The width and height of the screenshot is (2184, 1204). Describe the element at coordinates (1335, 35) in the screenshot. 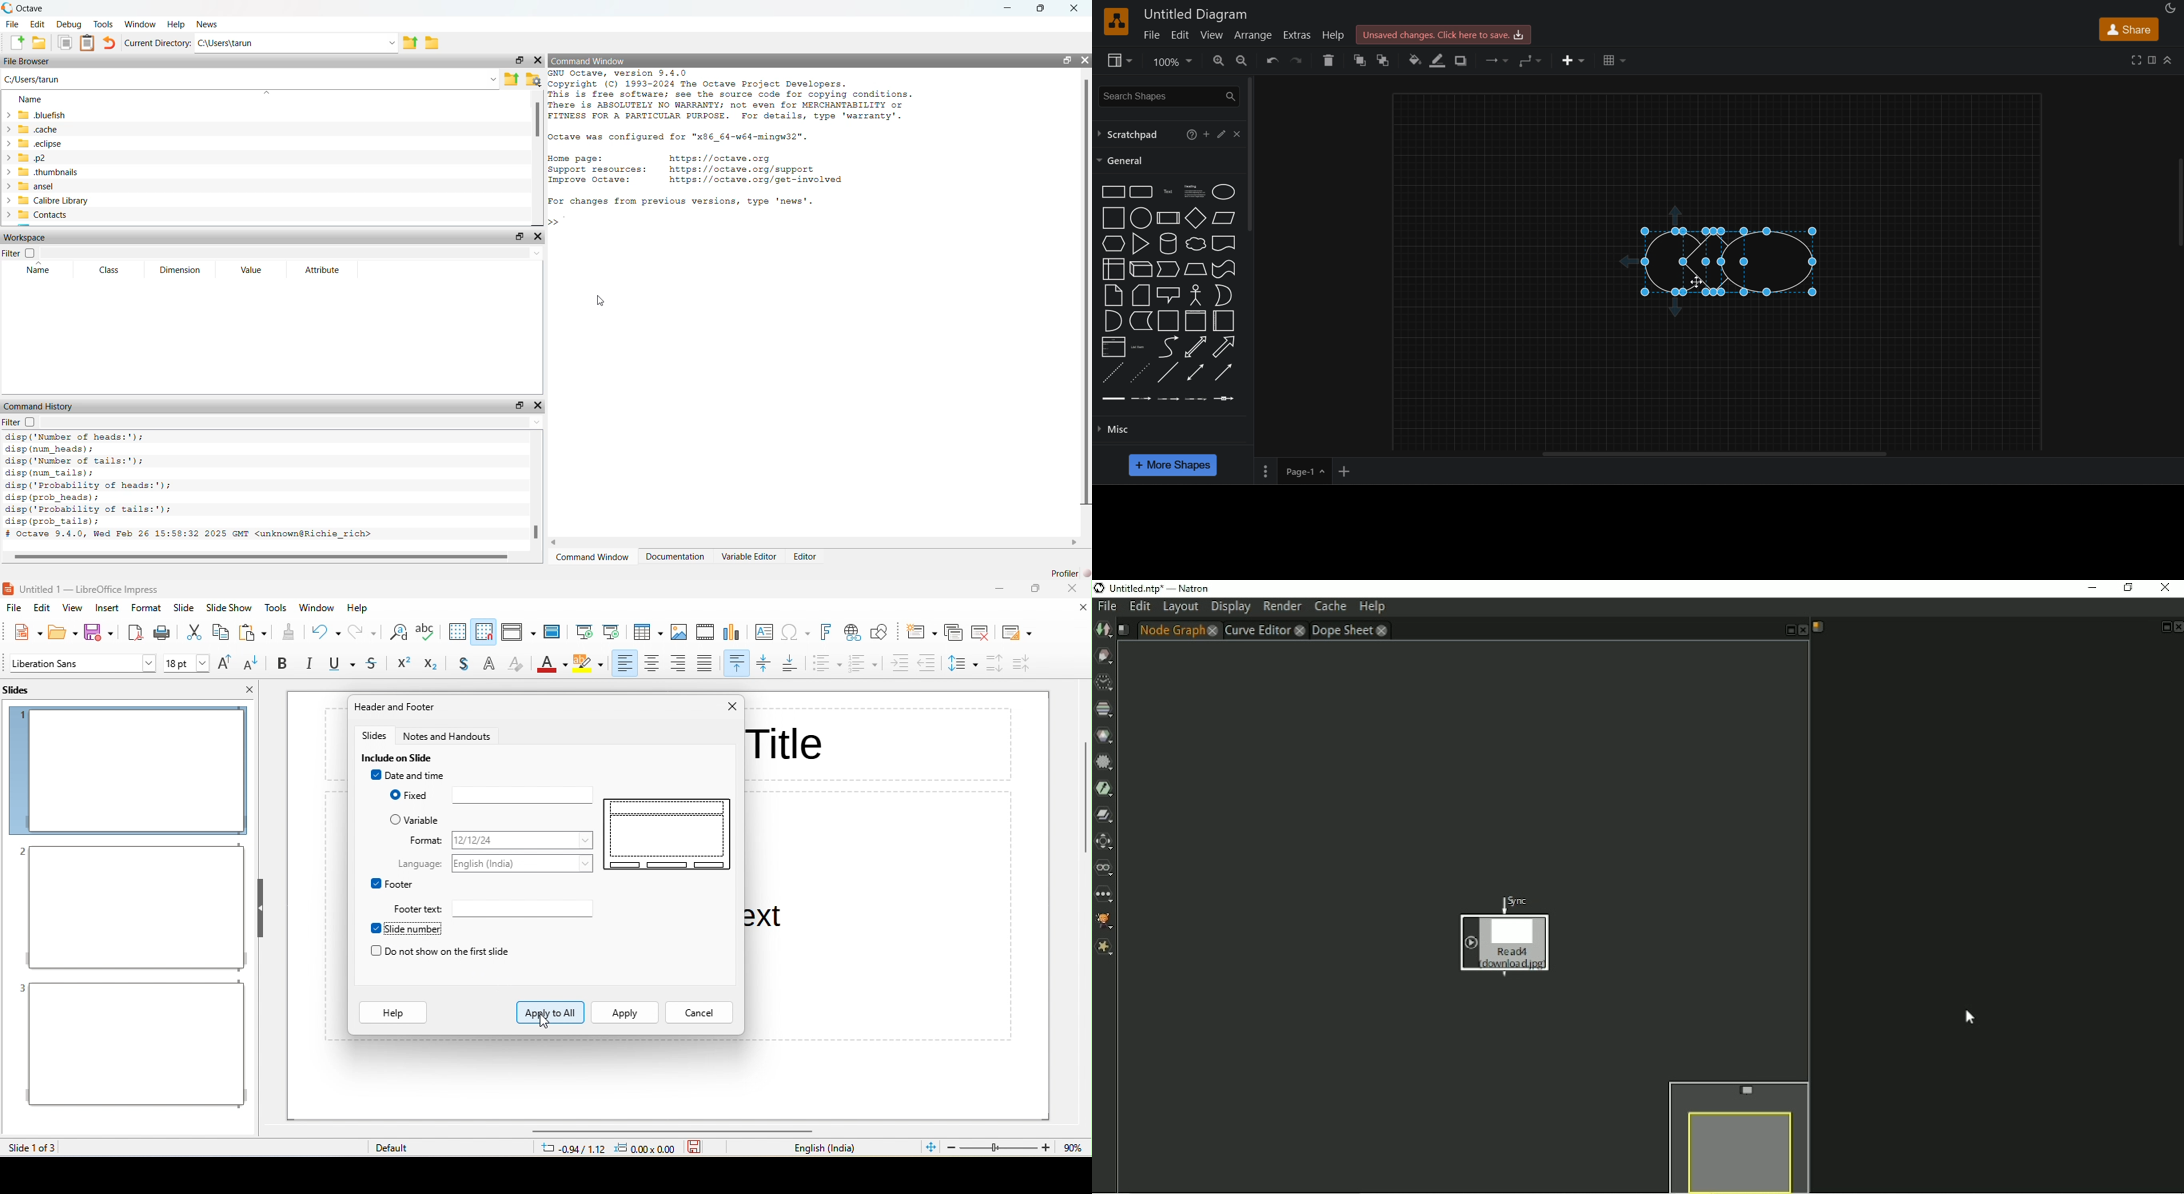

I see `help` at that location.